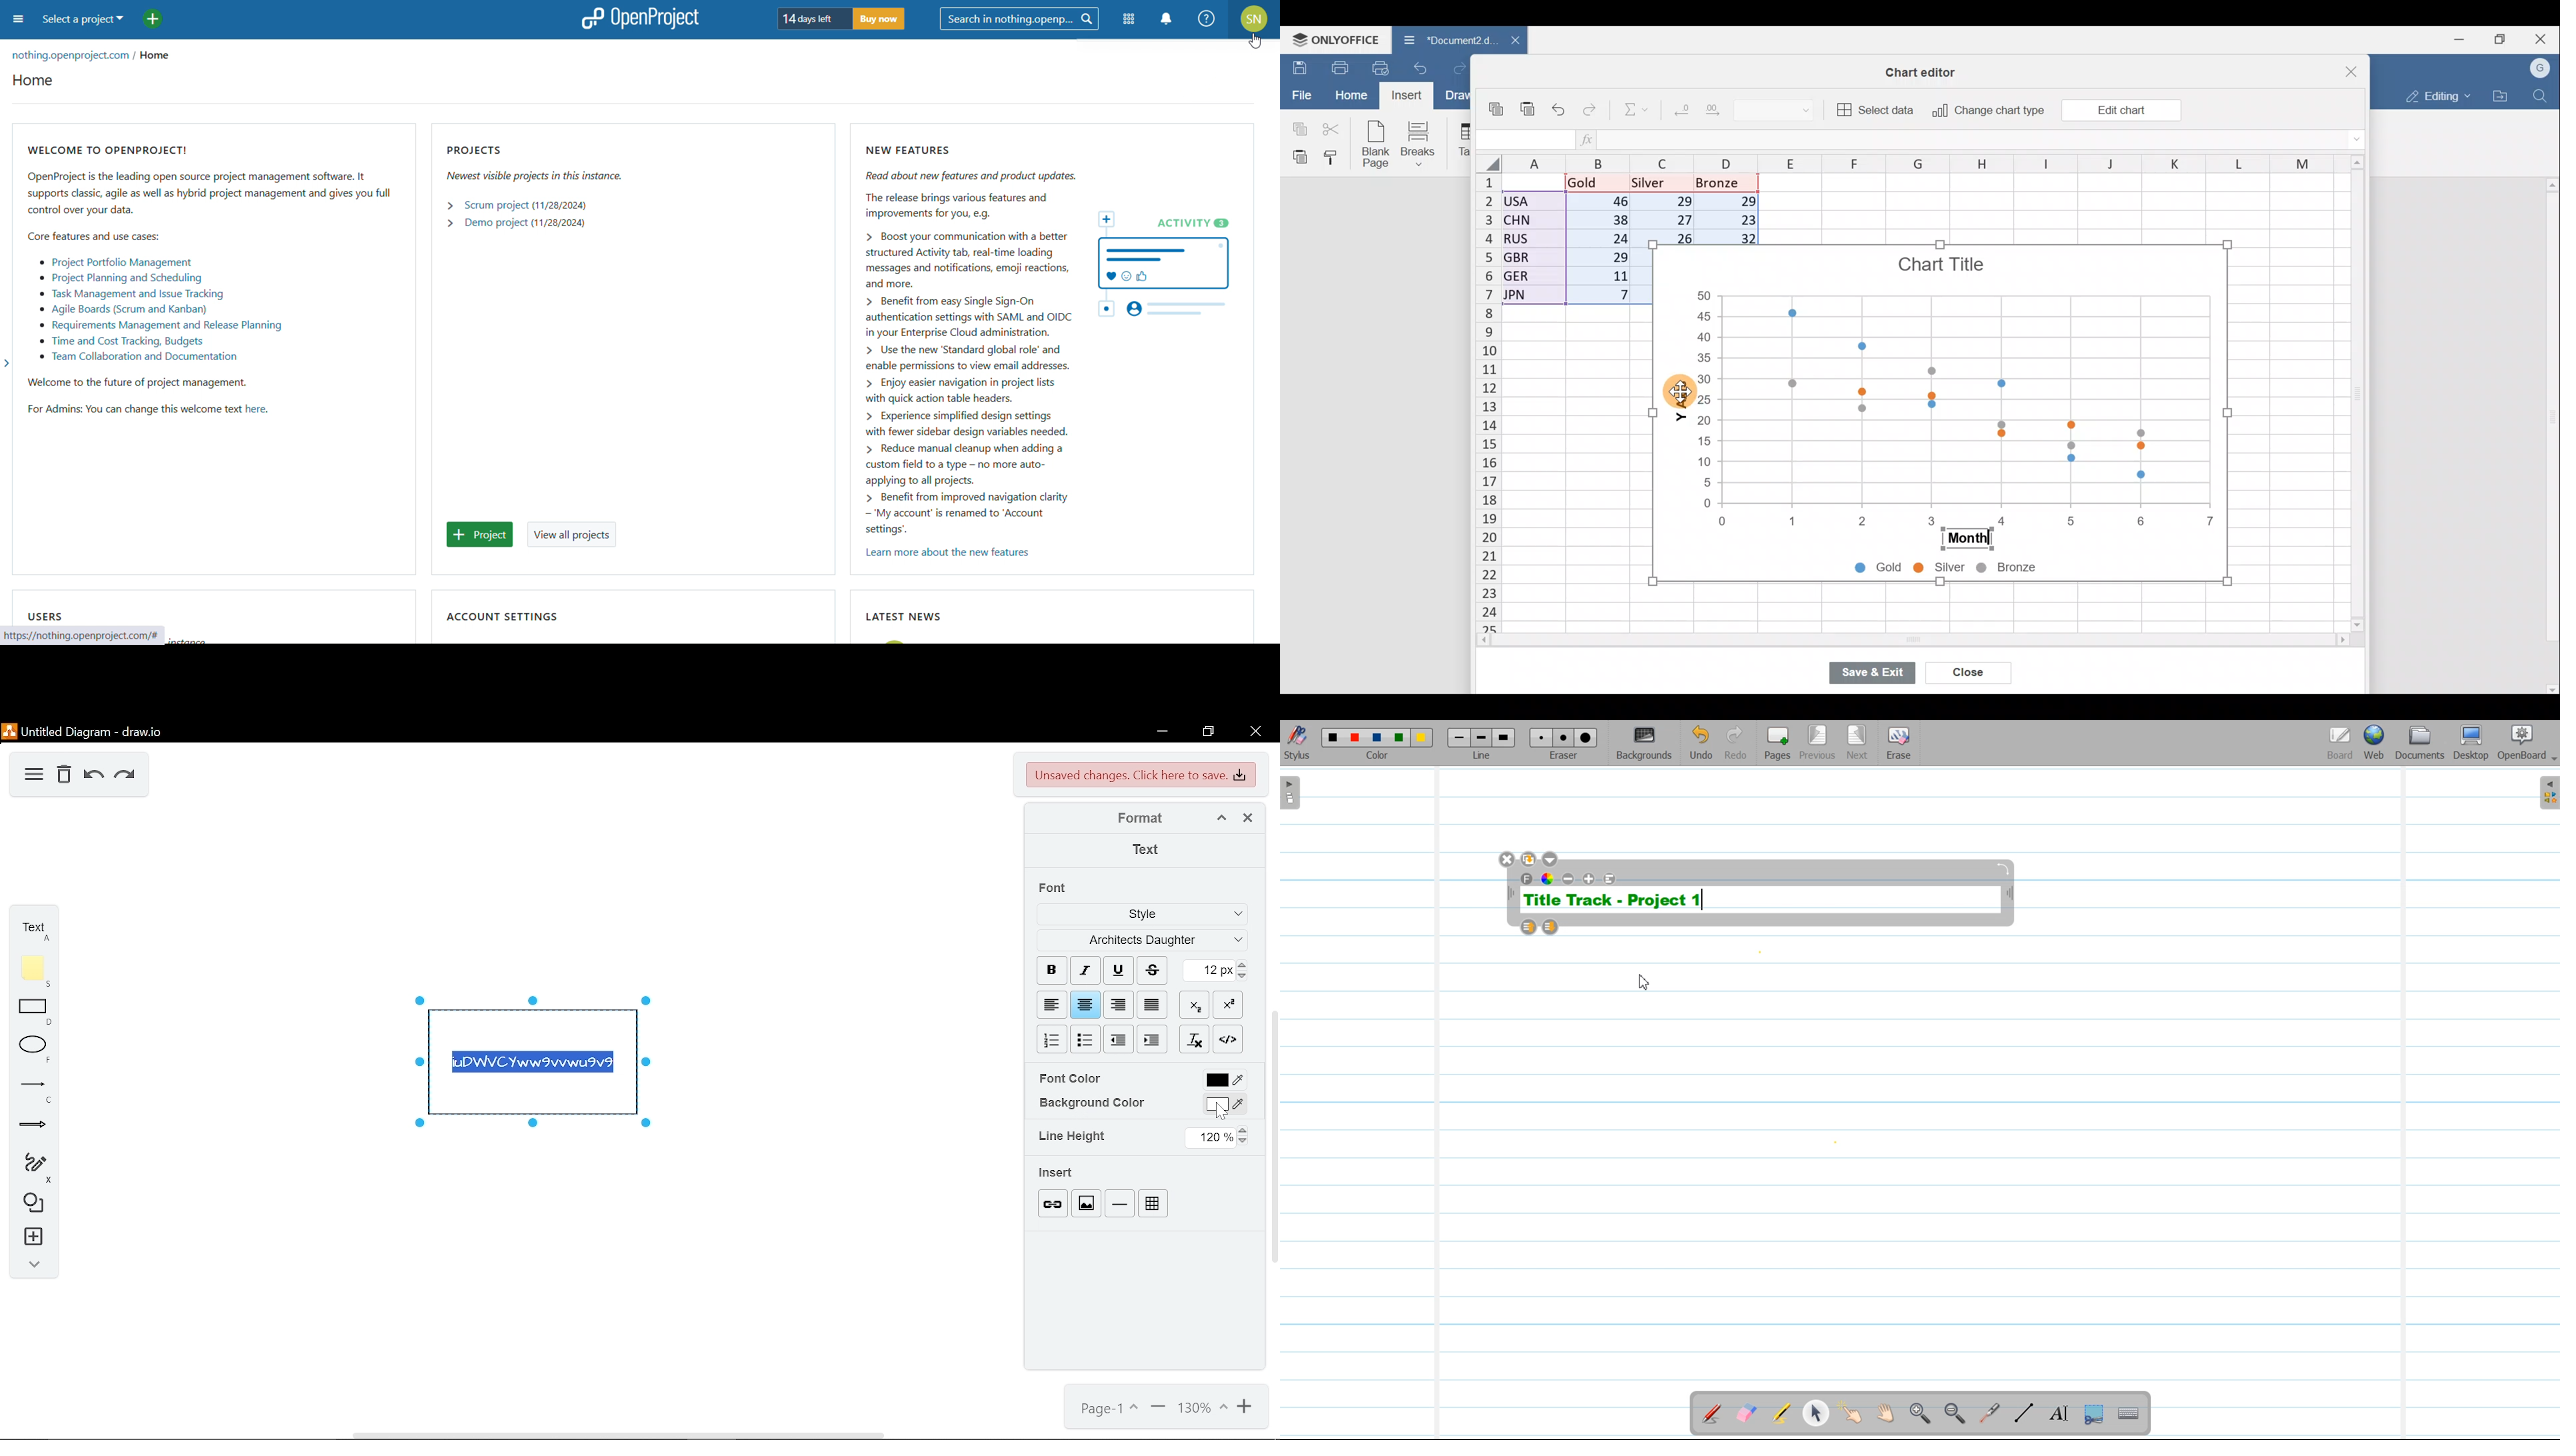  What do you see at coordinates (1107, 1409) in the screenshot?
I see `page1` at bounding box center [1107, 1409].